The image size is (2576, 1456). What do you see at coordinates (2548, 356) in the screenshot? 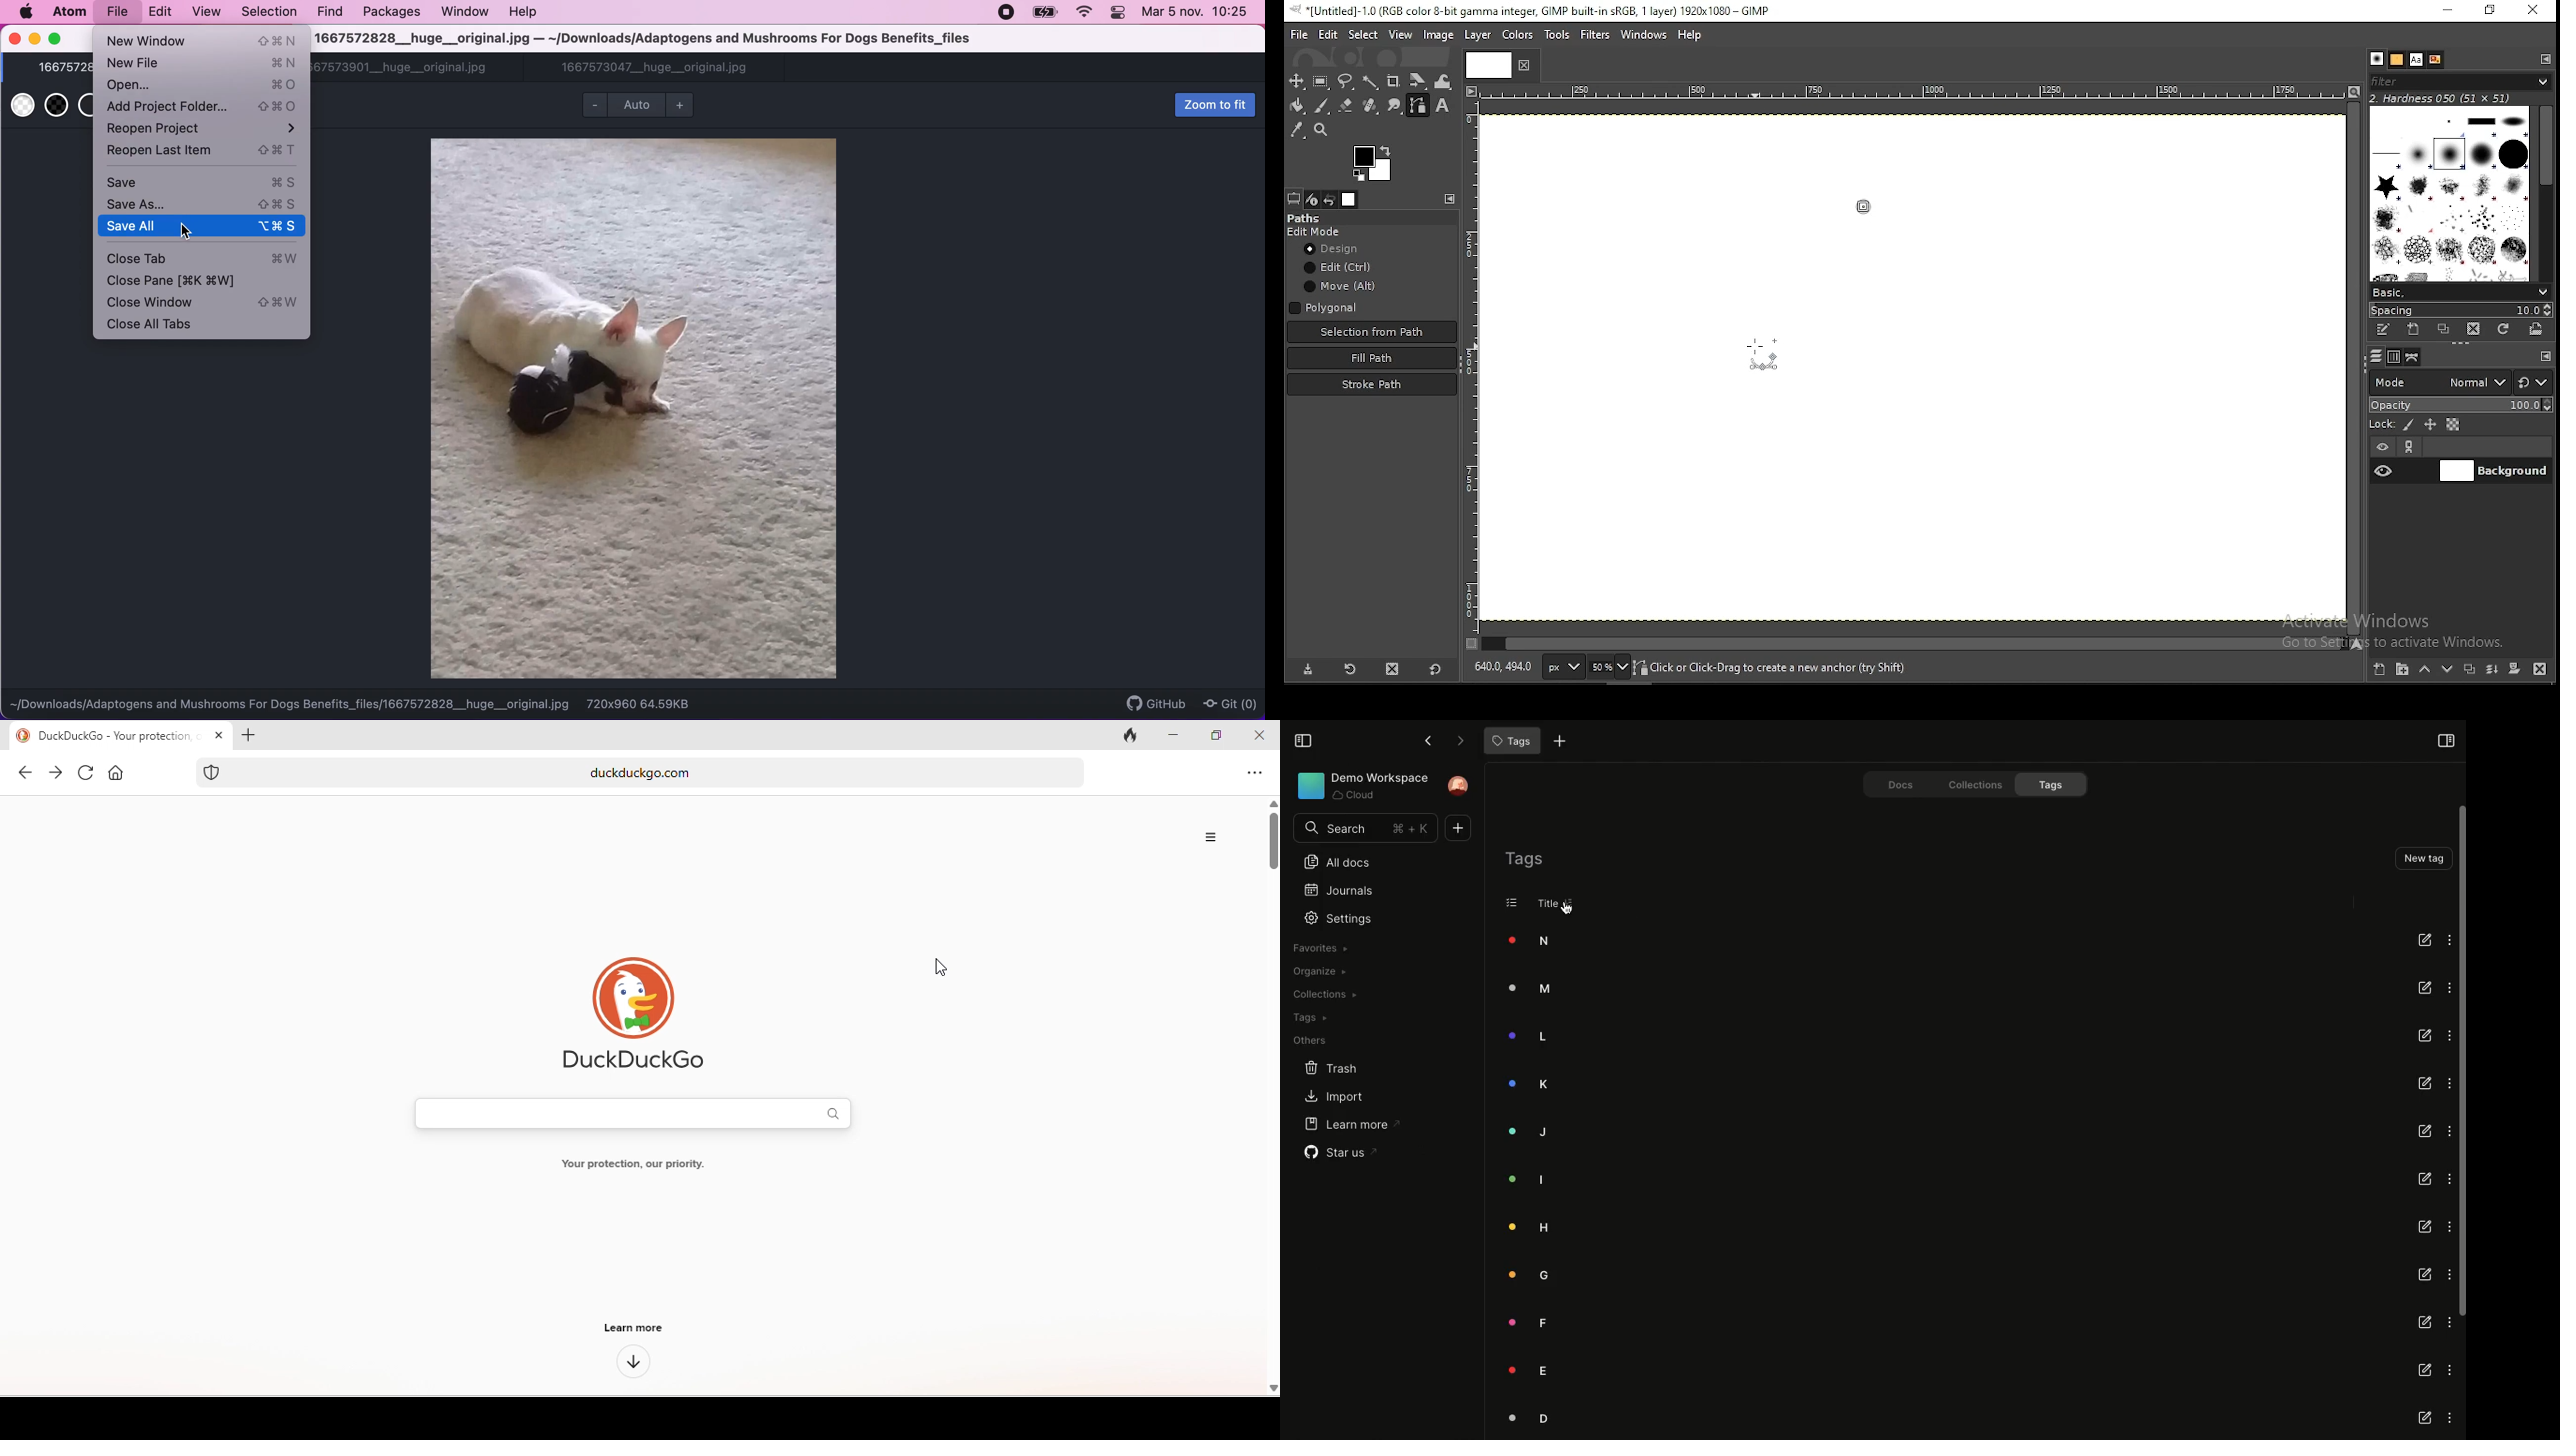
I see `configure this tab` at bounding box center [2548, 356].